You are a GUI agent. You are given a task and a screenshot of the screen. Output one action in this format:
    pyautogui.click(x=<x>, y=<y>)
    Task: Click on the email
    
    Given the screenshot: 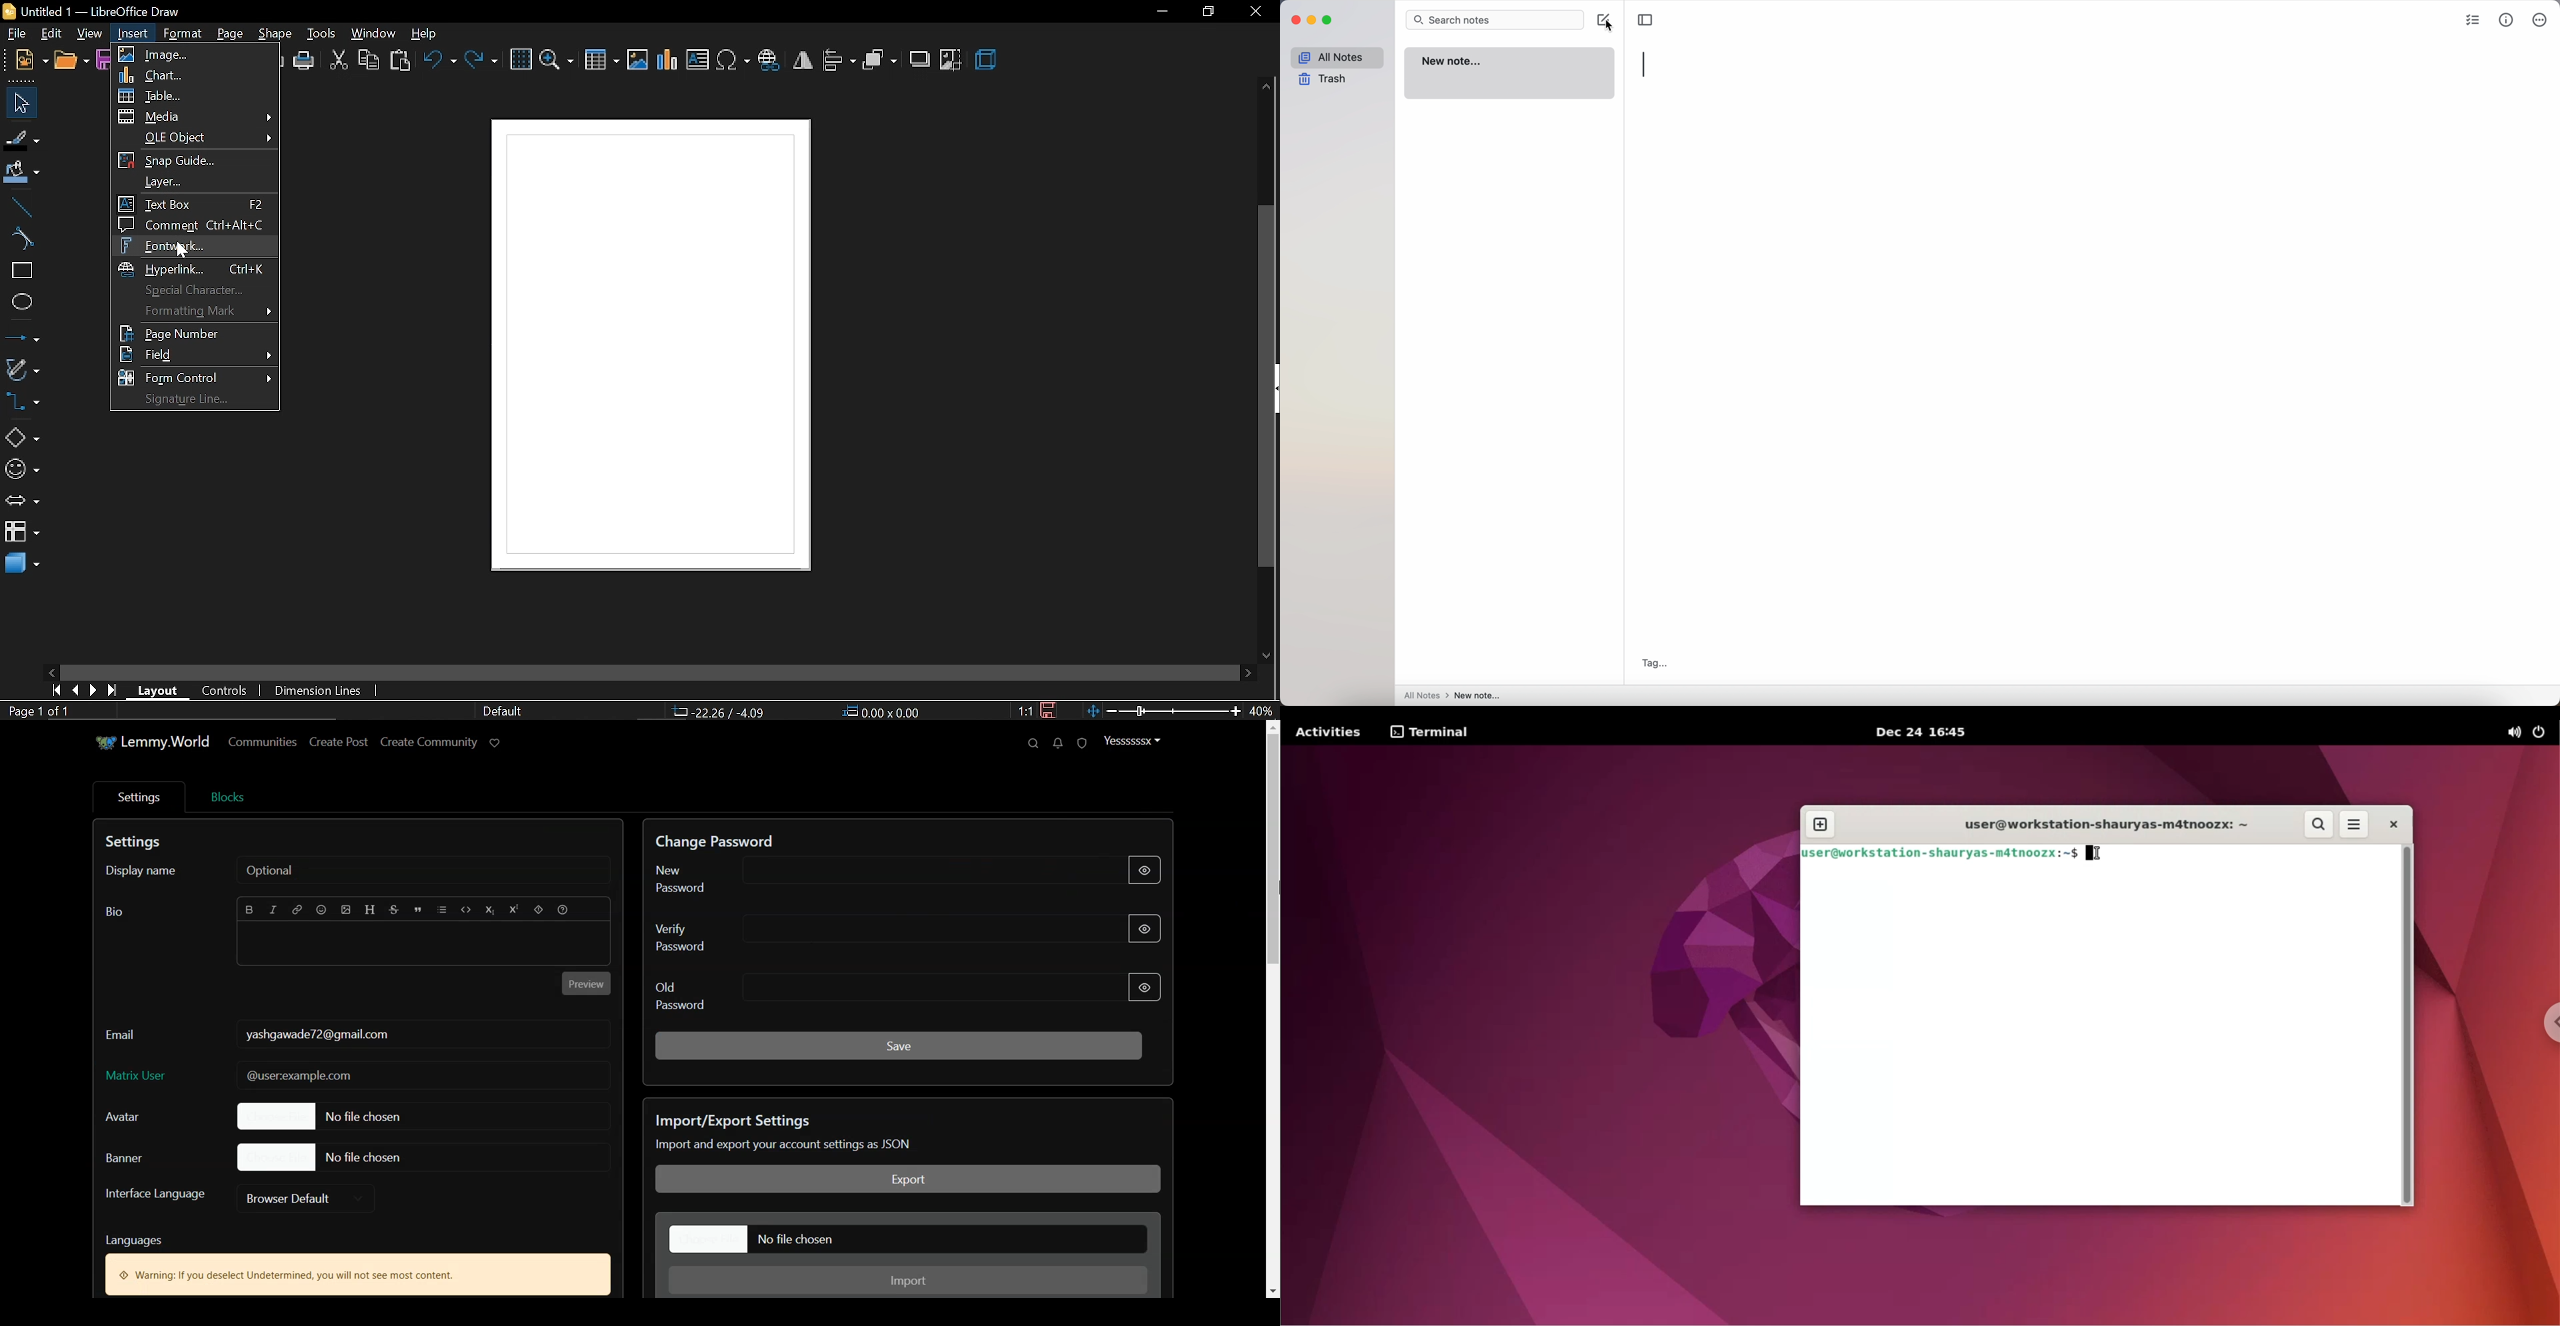 What is the action you would take?
    pyautogui.click(x=341, y=1033)
    